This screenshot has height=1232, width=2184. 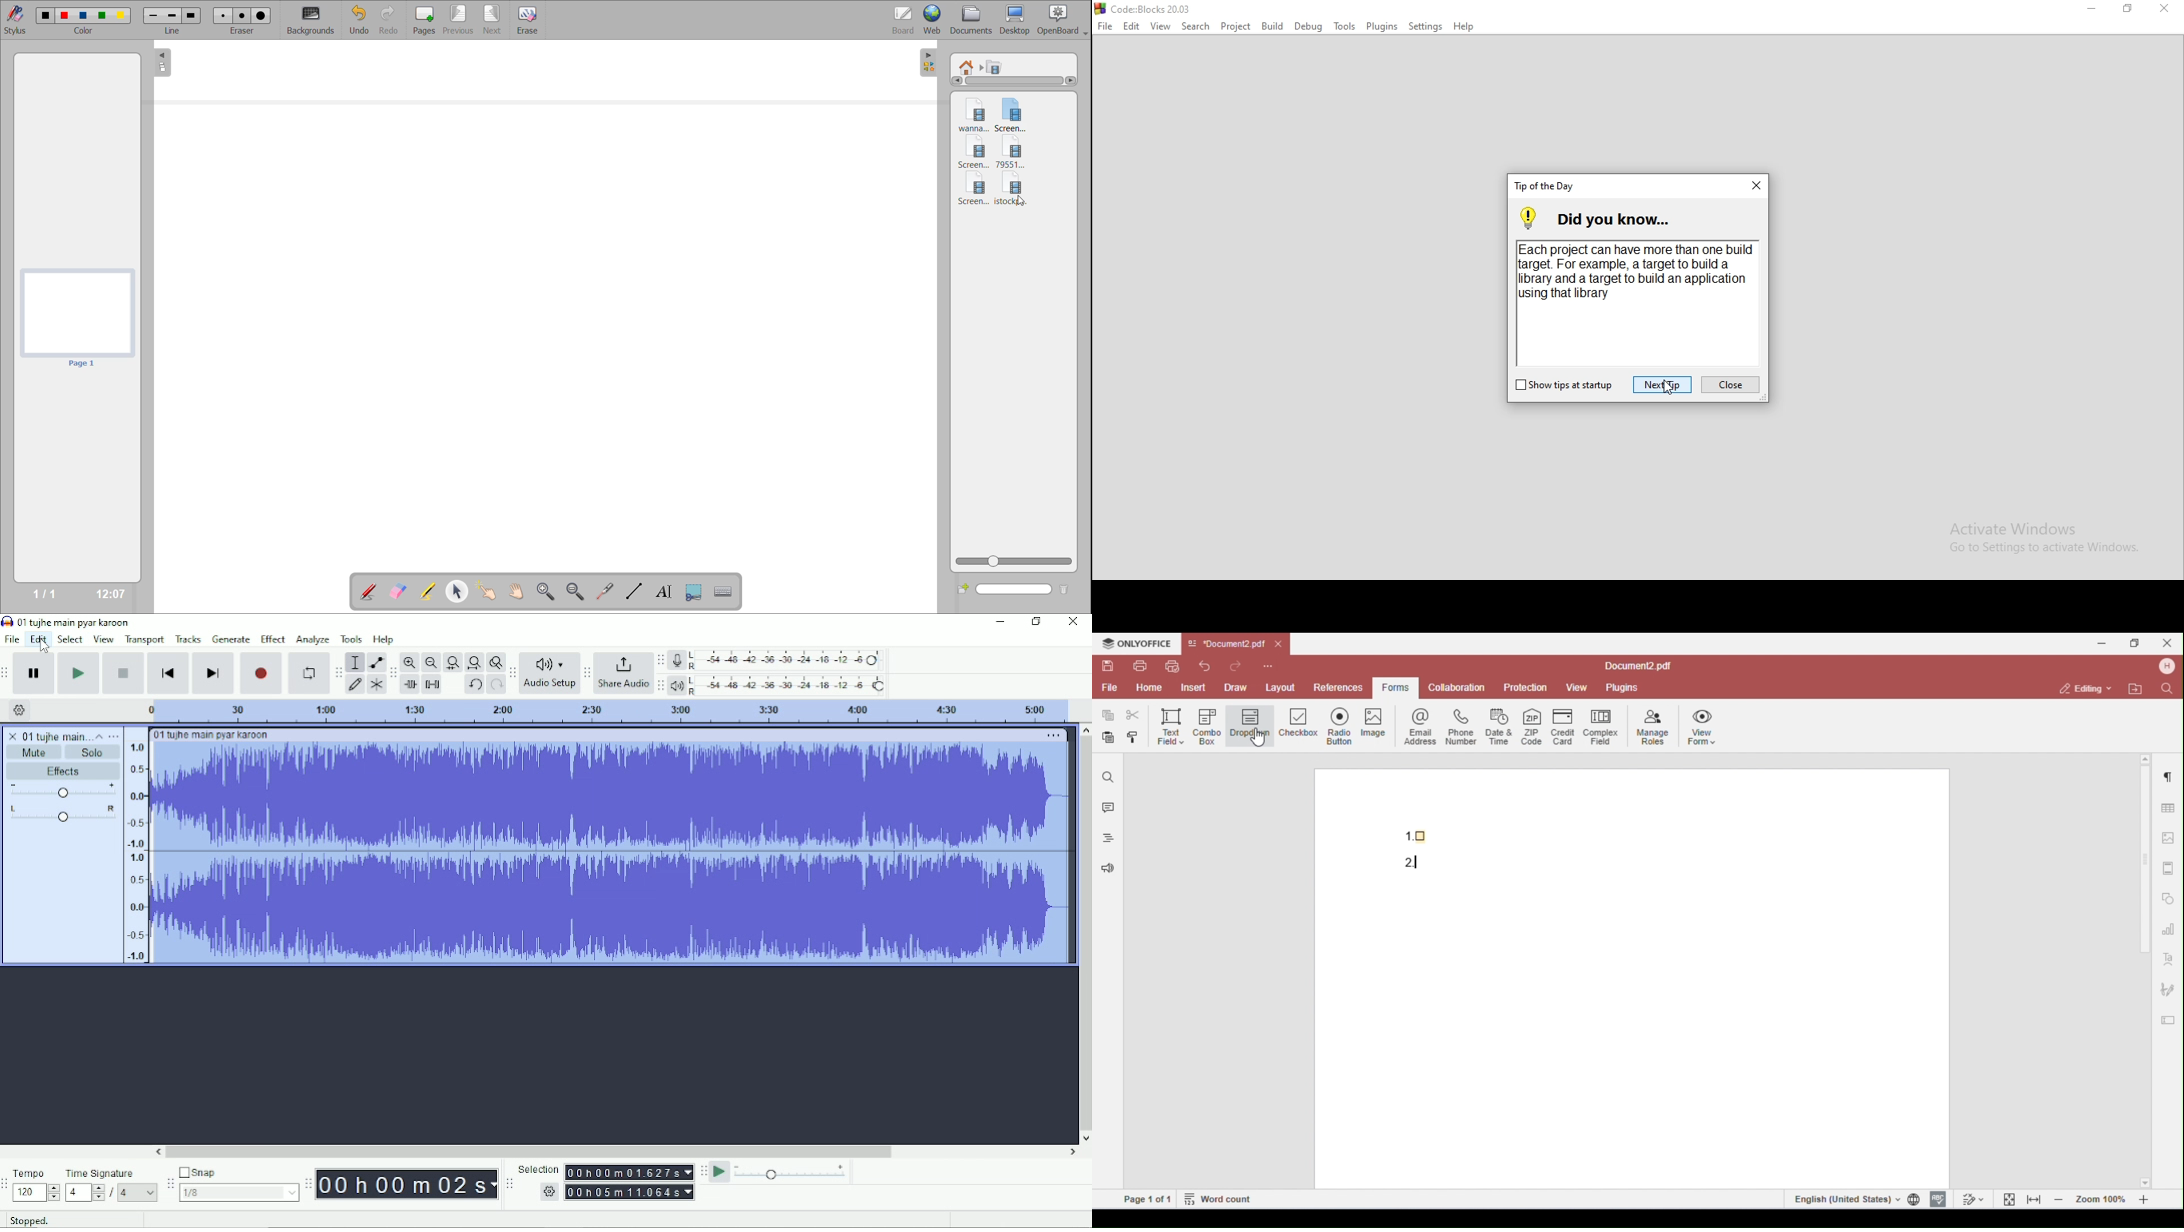 I want to click on Tempo, so click(x=31, y=1172).